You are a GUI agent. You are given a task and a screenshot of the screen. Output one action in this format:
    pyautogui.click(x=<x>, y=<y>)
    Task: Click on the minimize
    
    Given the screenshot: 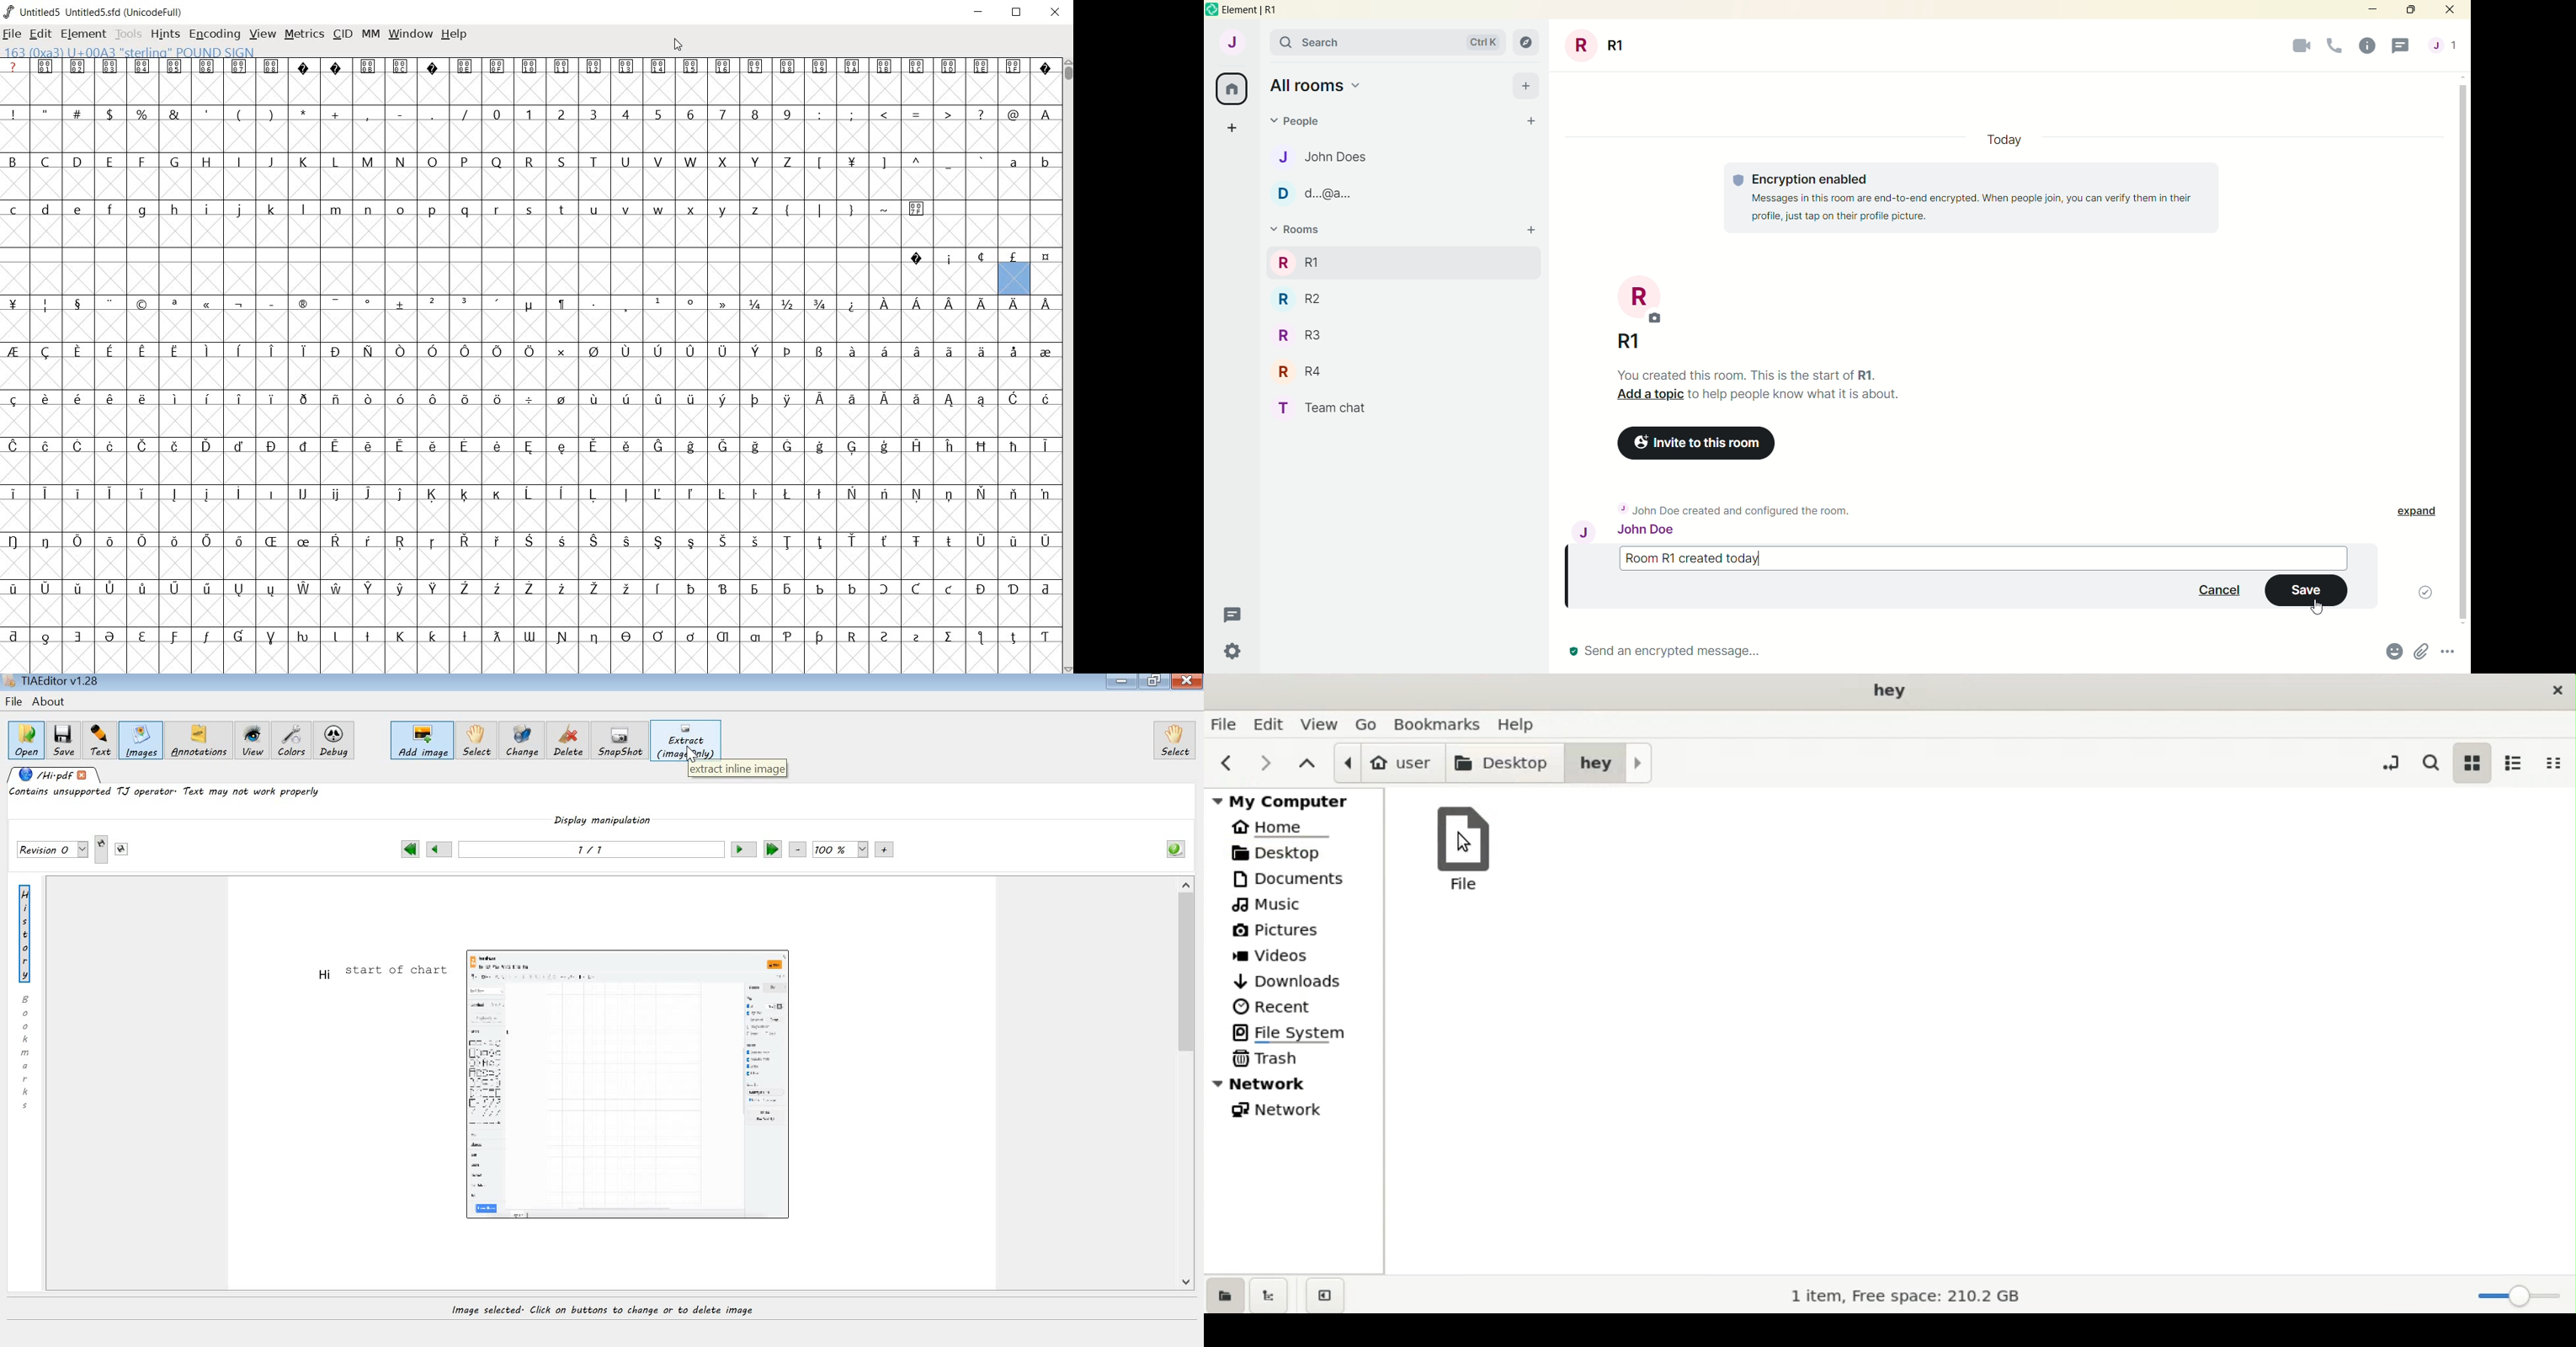 What is the action you would take?
    pyautogui.click(x=2371, y=11)
    